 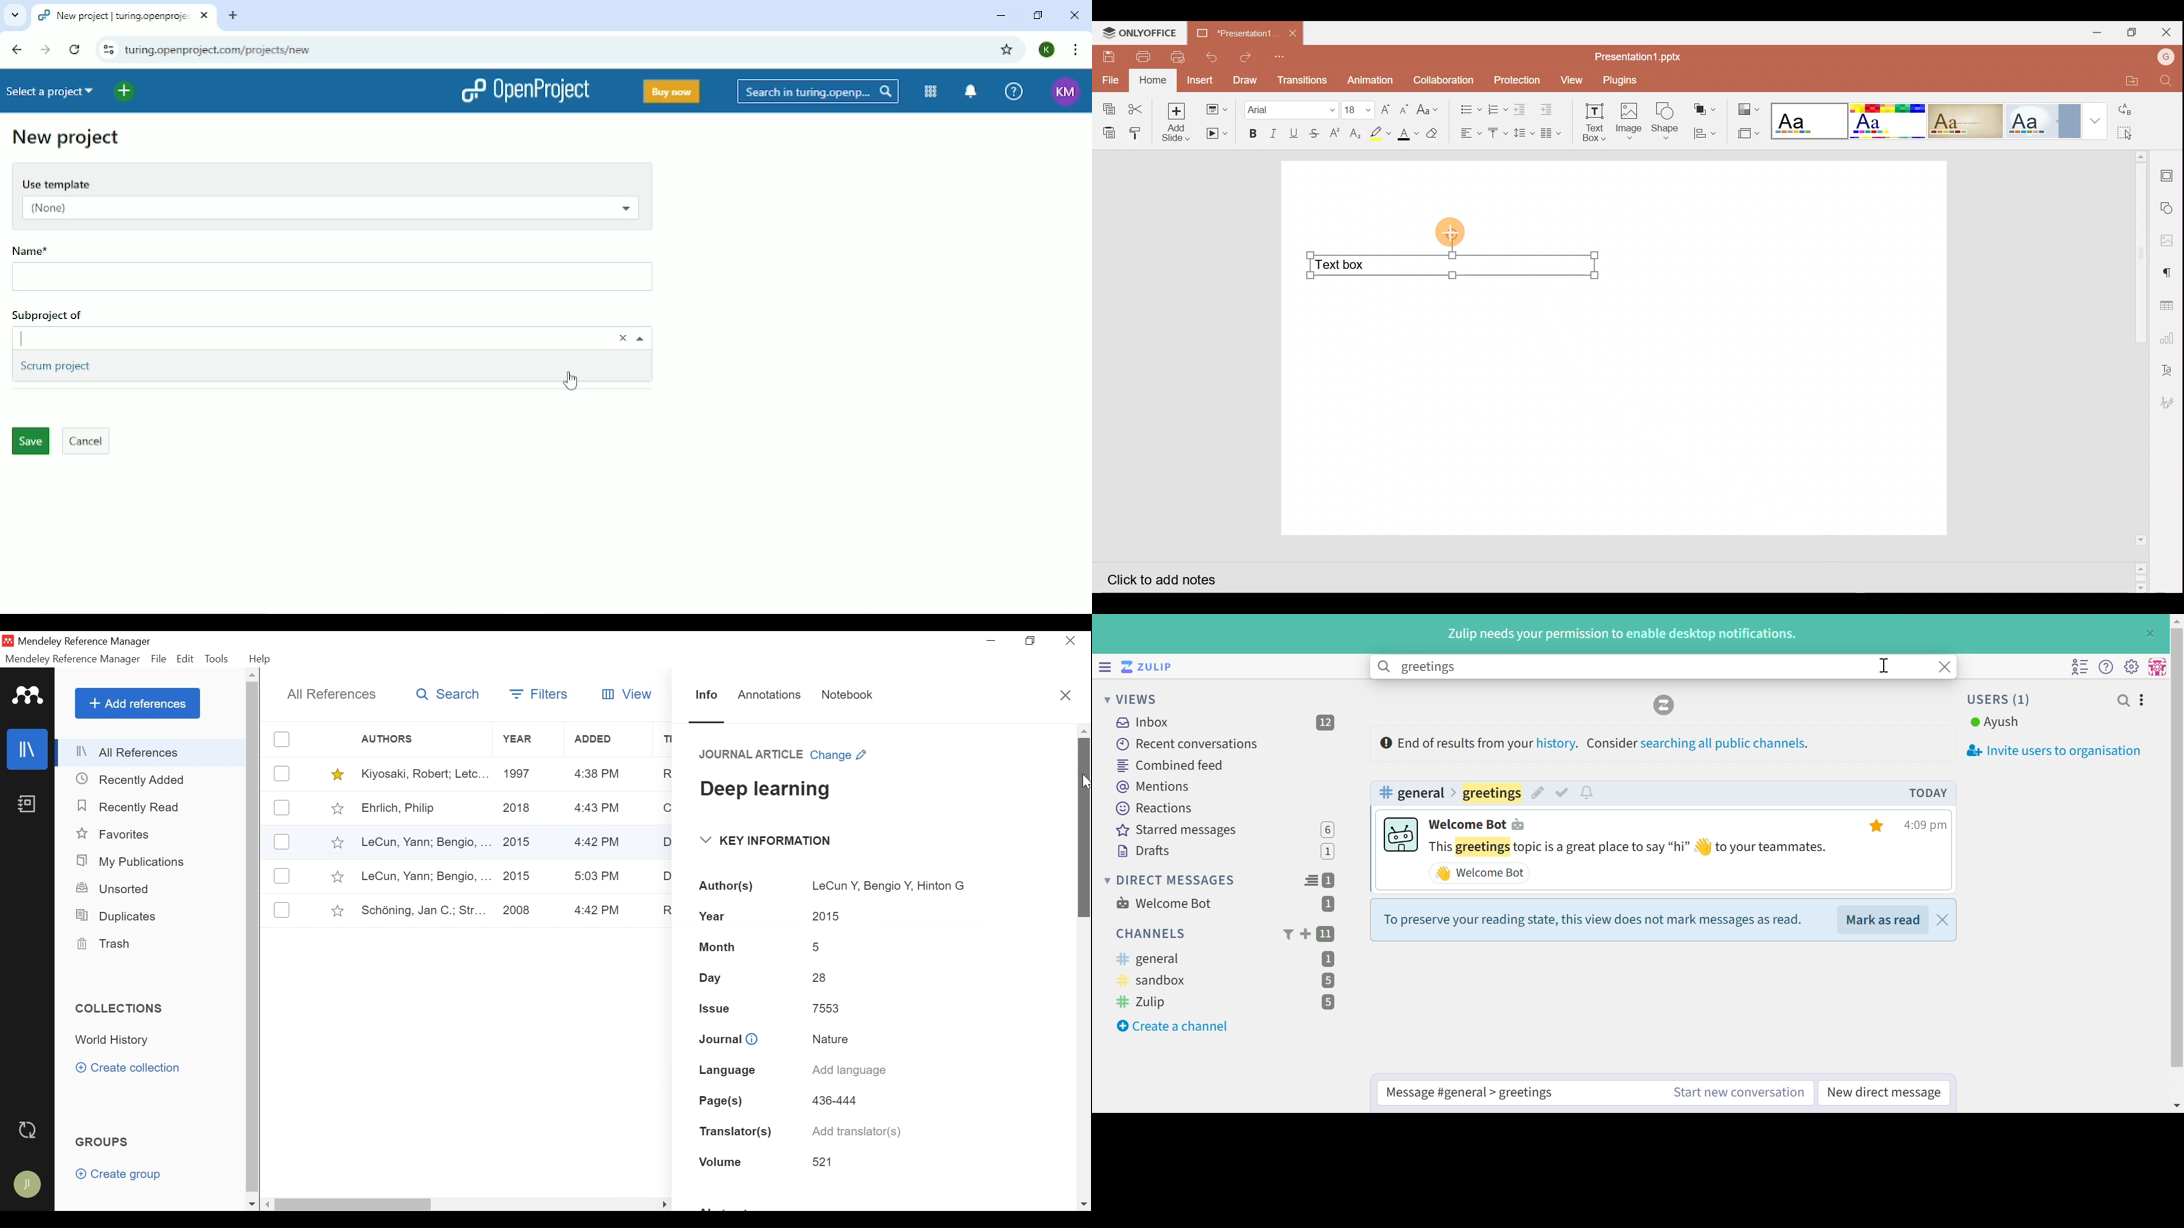 I want to click on zulip logo, so click(x=1665, y=706).